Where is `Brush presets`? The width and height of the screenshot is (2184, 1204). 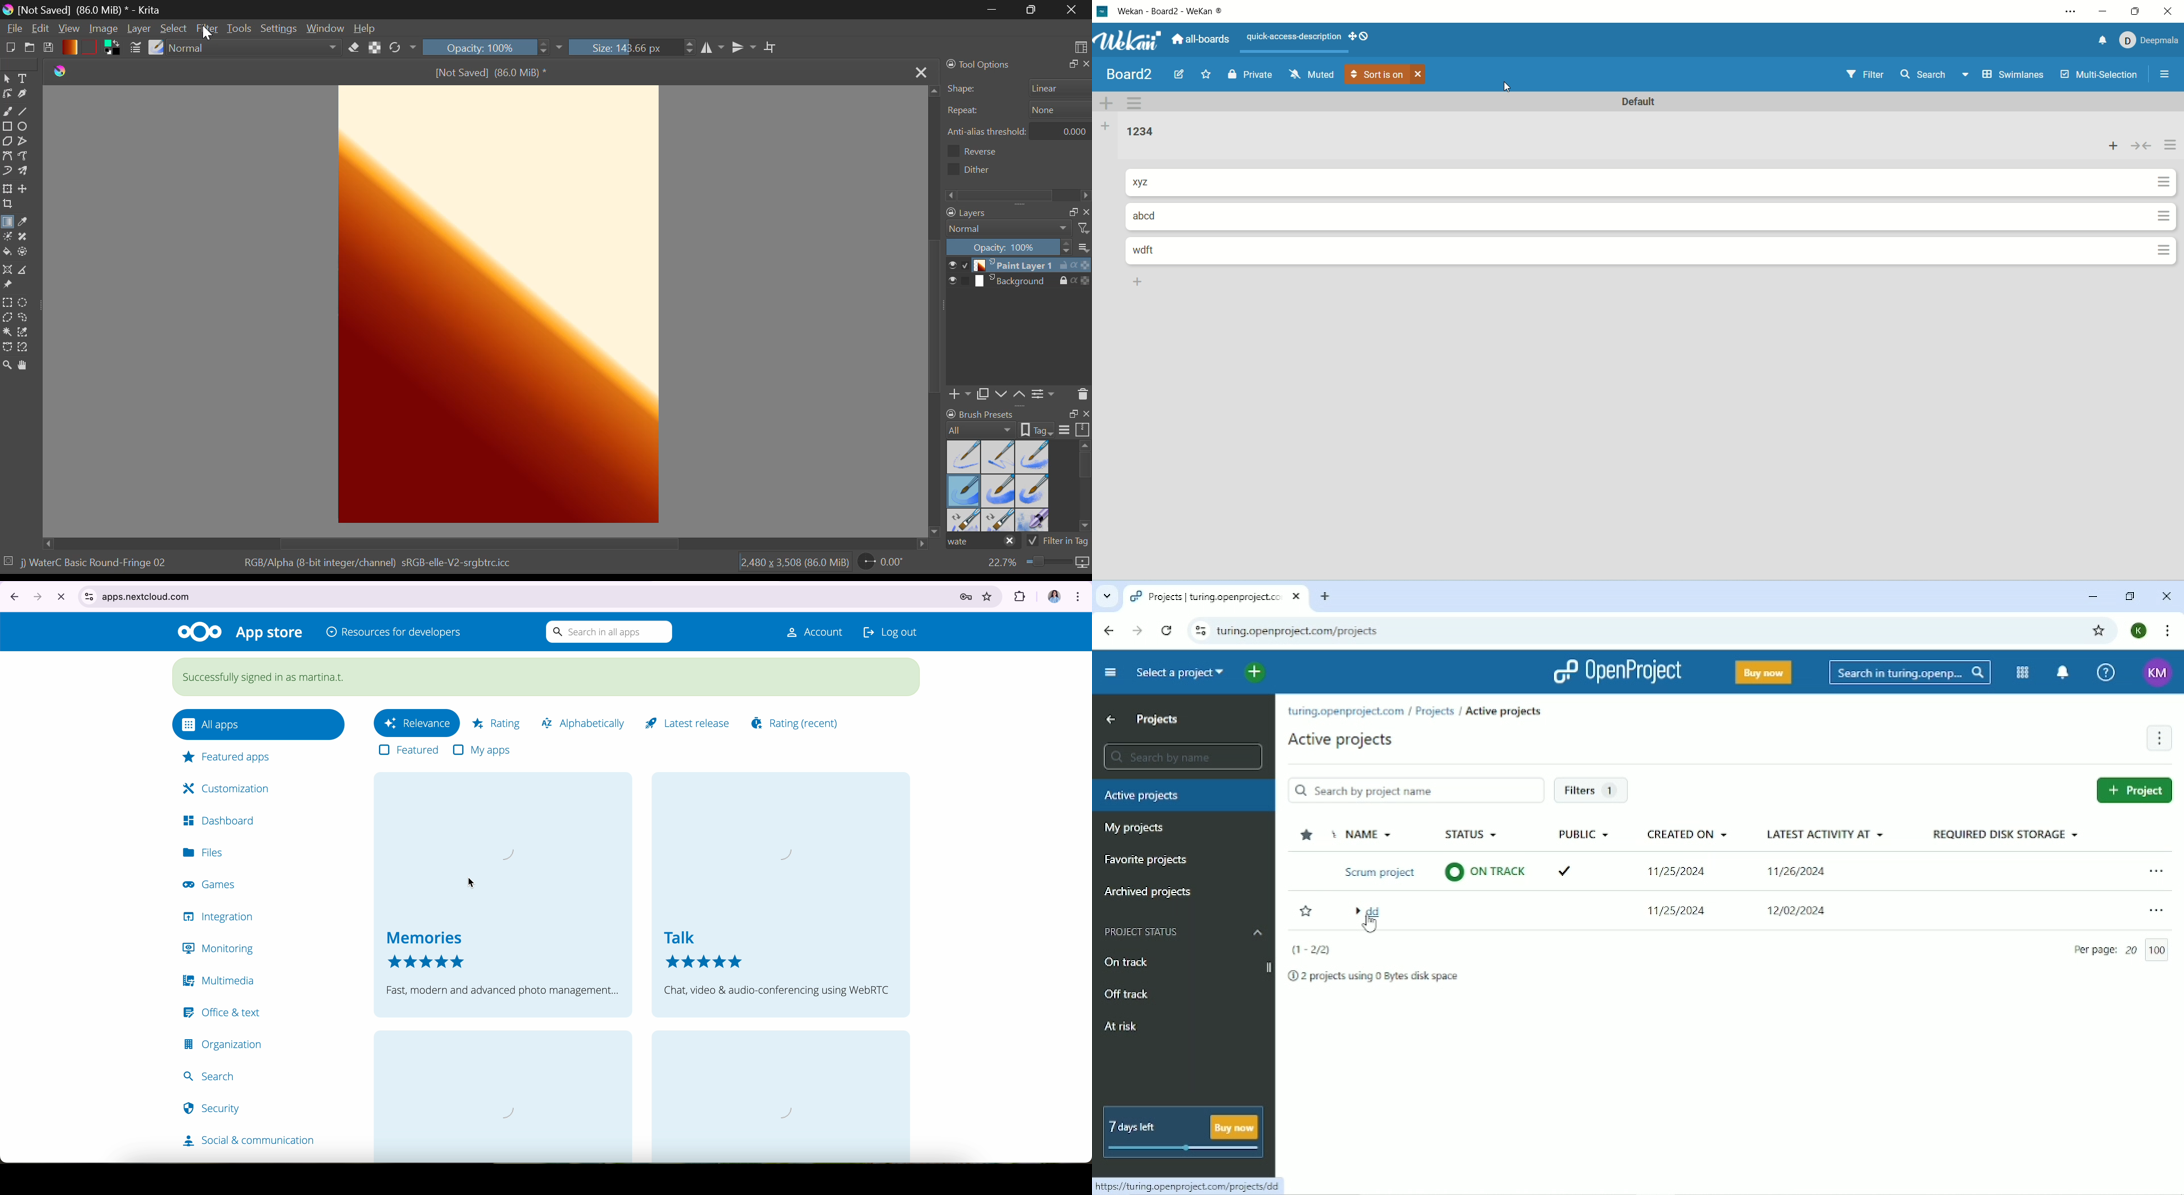
Brush presets is located at coordinates (982, 413).